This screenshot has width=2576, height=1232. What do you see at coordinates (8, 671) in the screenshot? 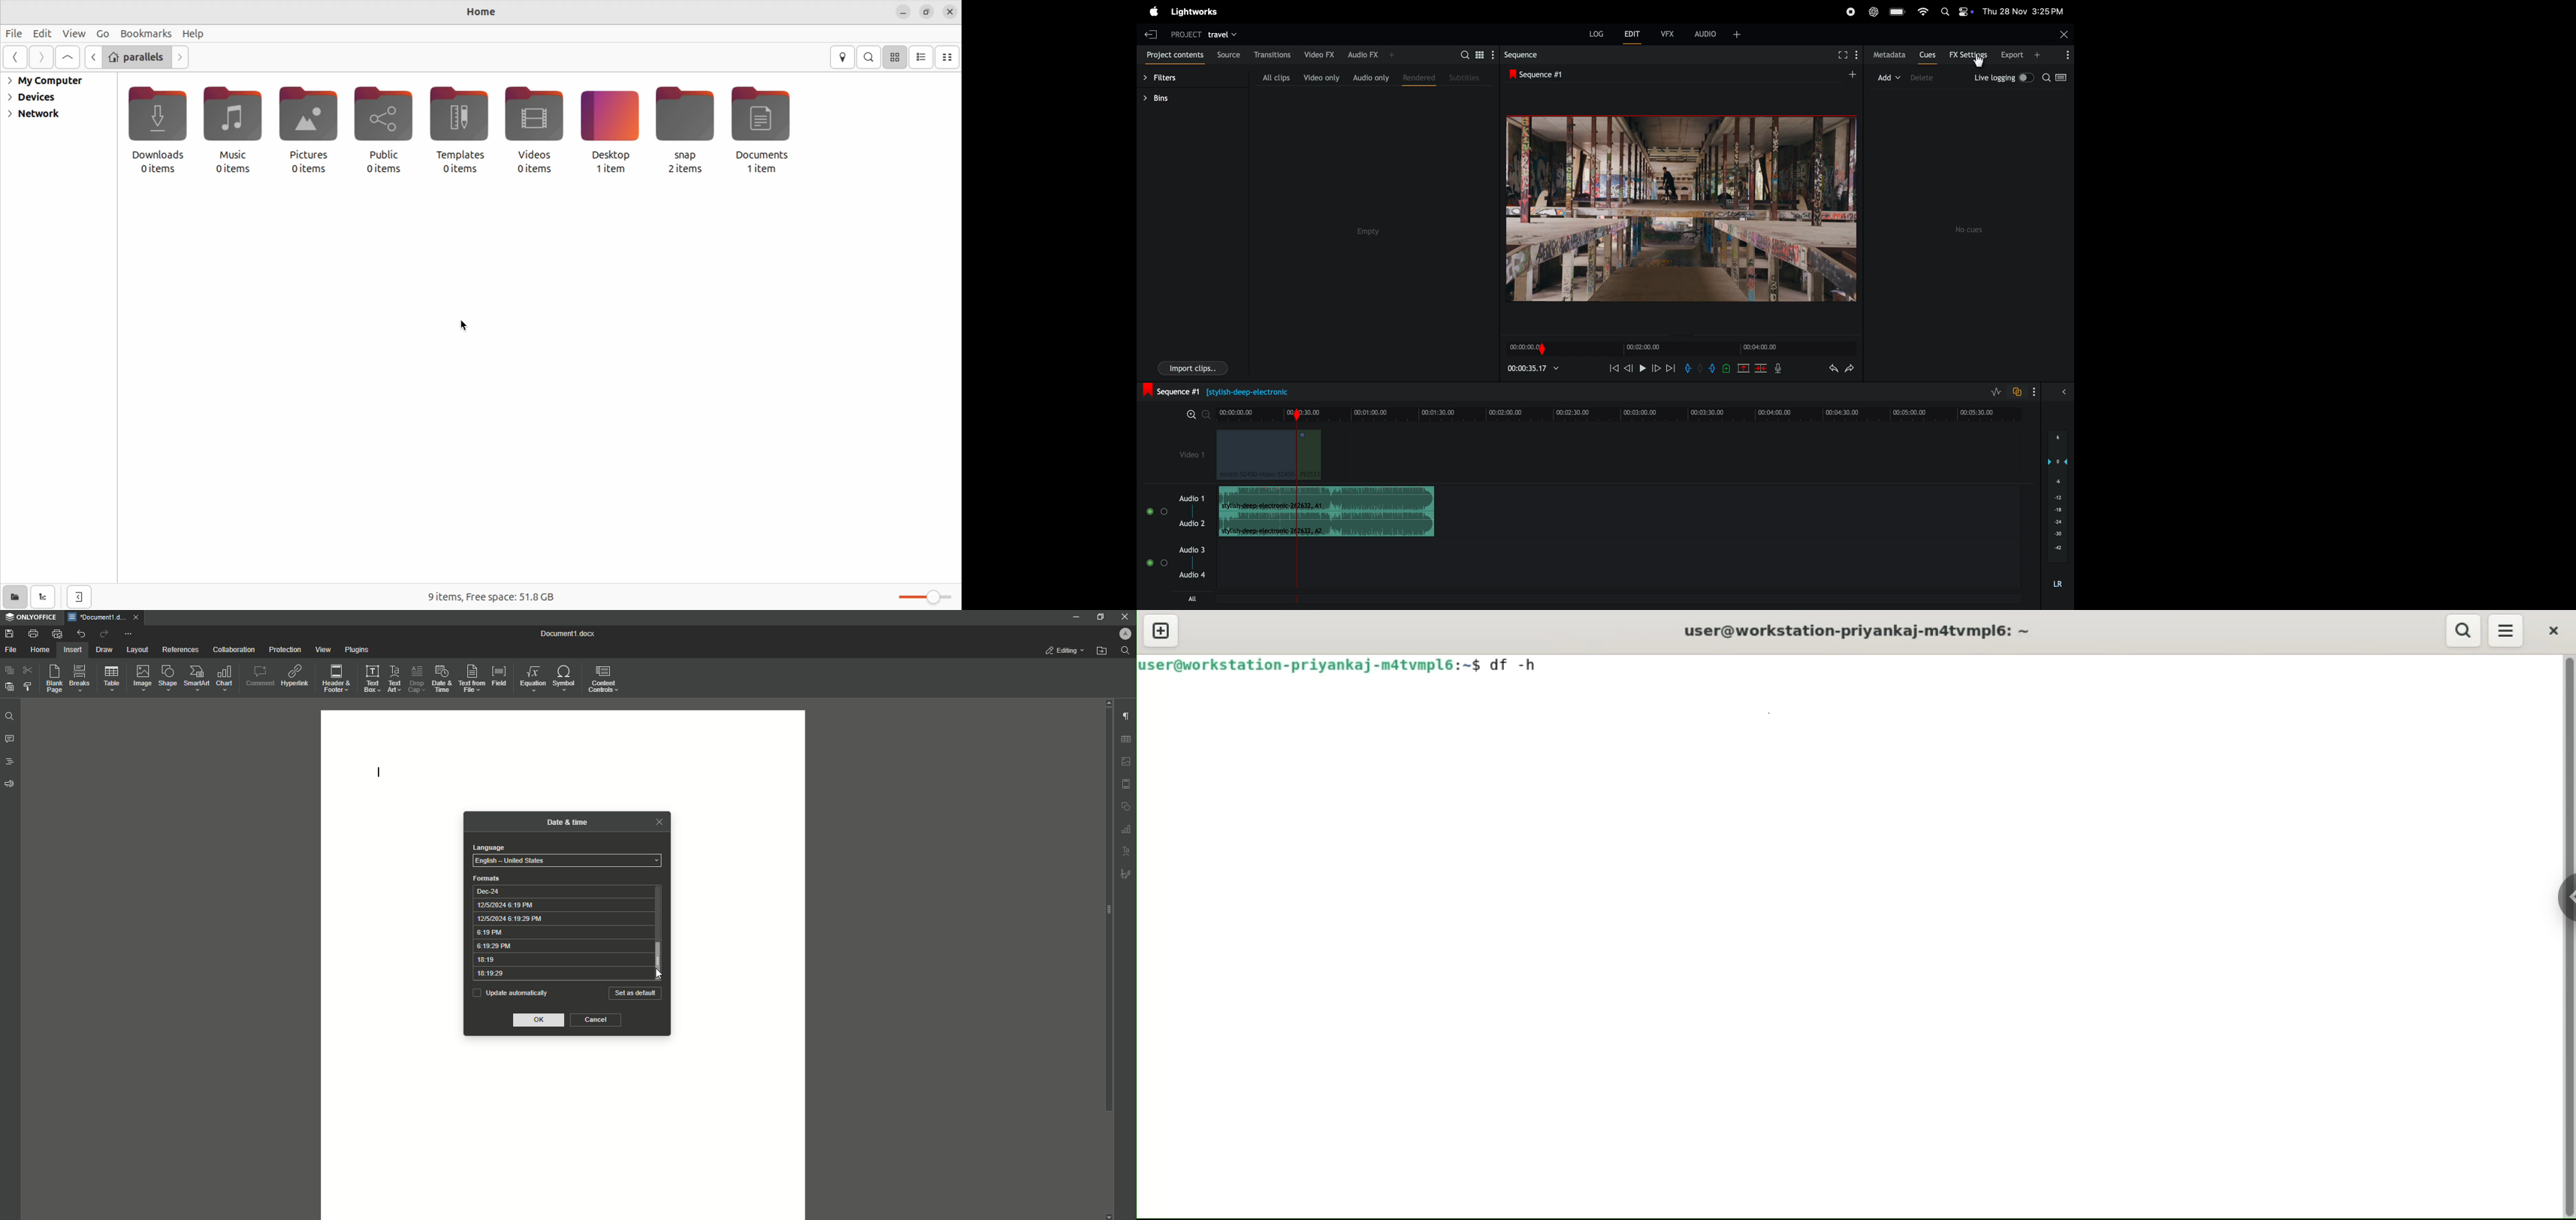
I see `Paste` at bounding box center [8, 671].